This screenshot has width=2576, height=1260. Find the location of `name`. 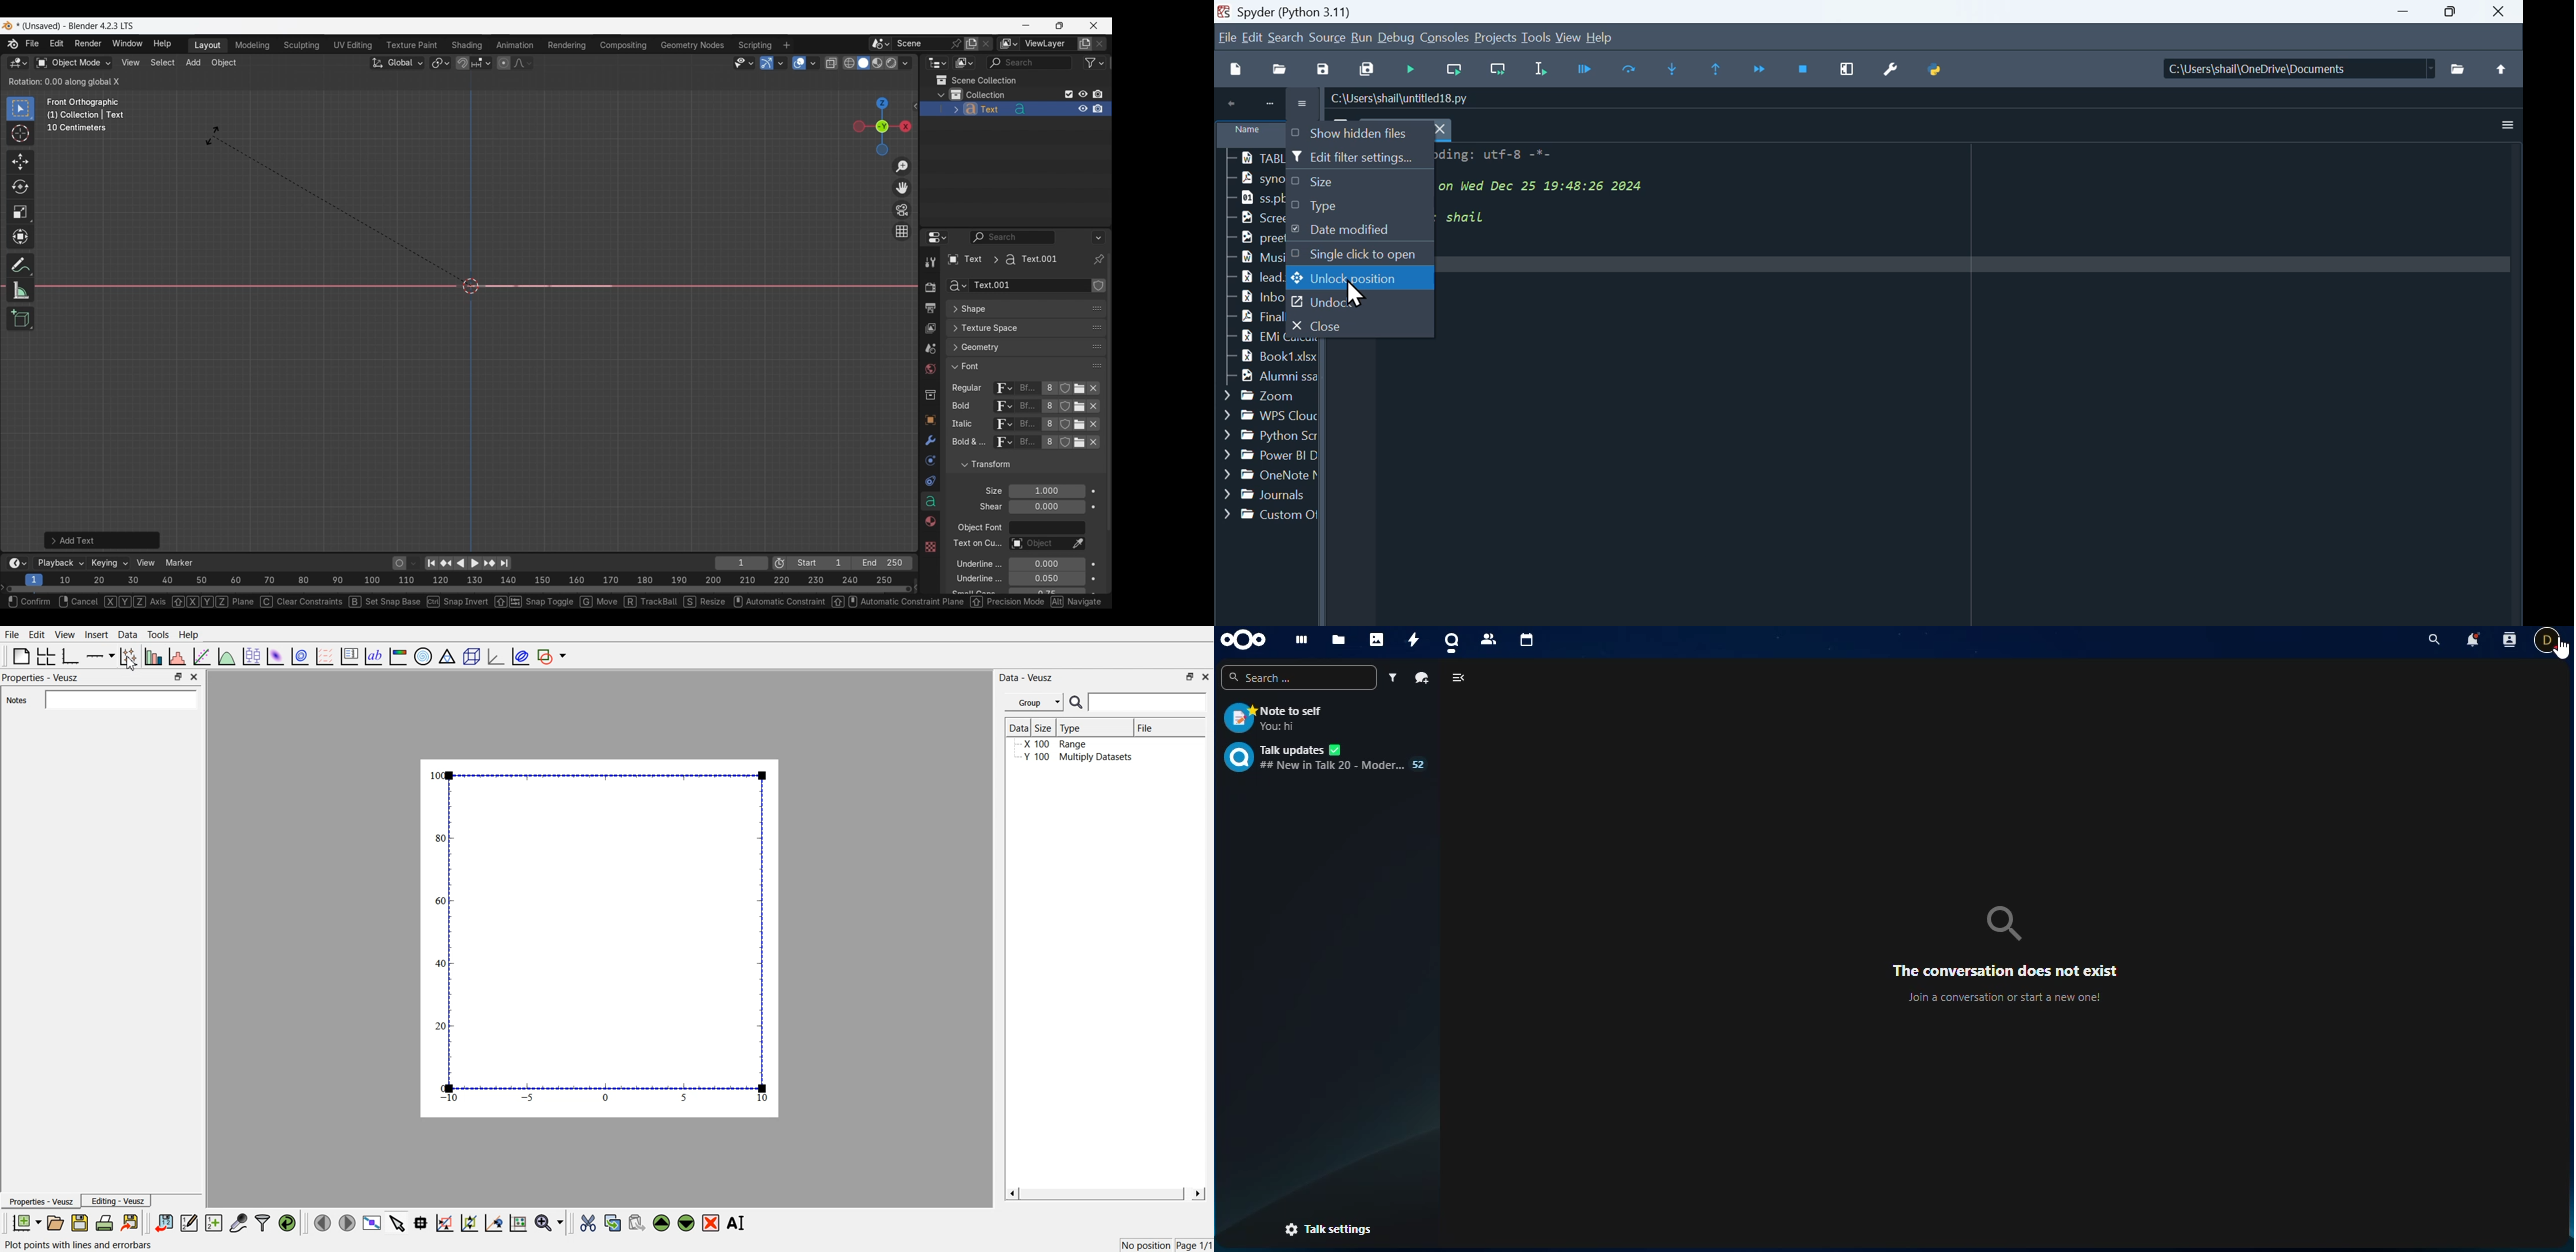

name is located at coordinates (1247, 136).